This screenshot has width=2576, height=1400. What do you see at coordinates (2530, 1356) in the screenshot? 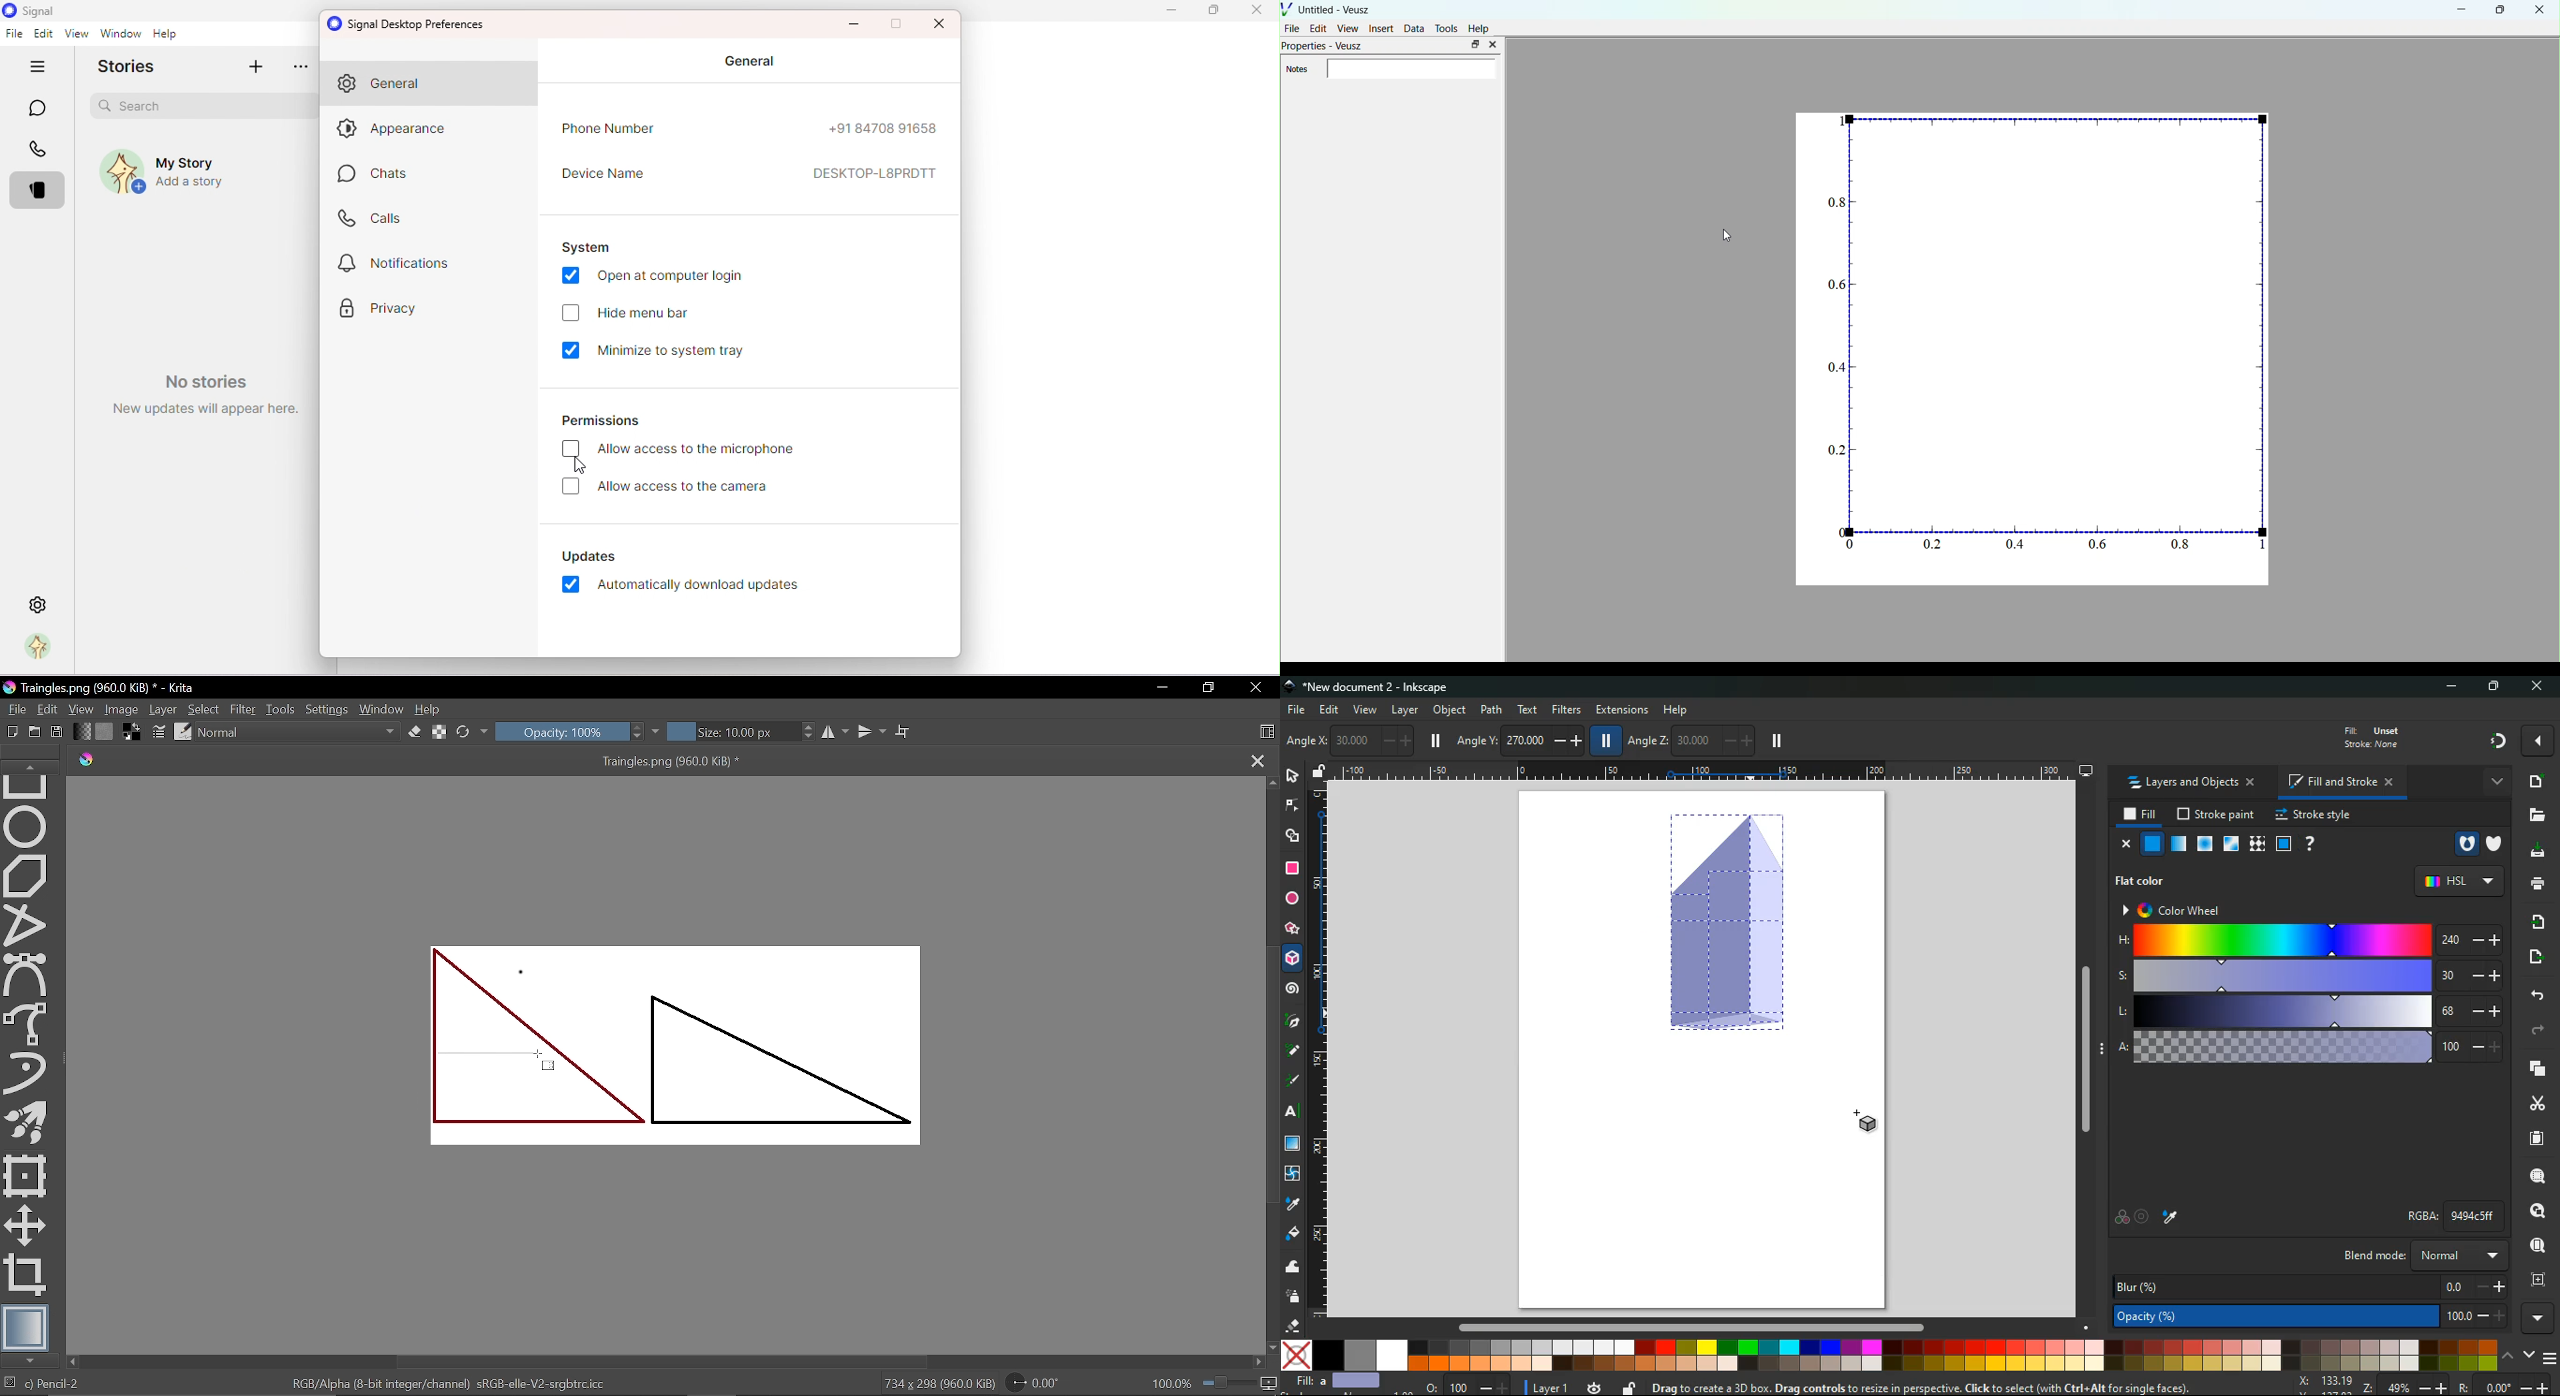
I see `down` at bounding box center [2530, 1356].